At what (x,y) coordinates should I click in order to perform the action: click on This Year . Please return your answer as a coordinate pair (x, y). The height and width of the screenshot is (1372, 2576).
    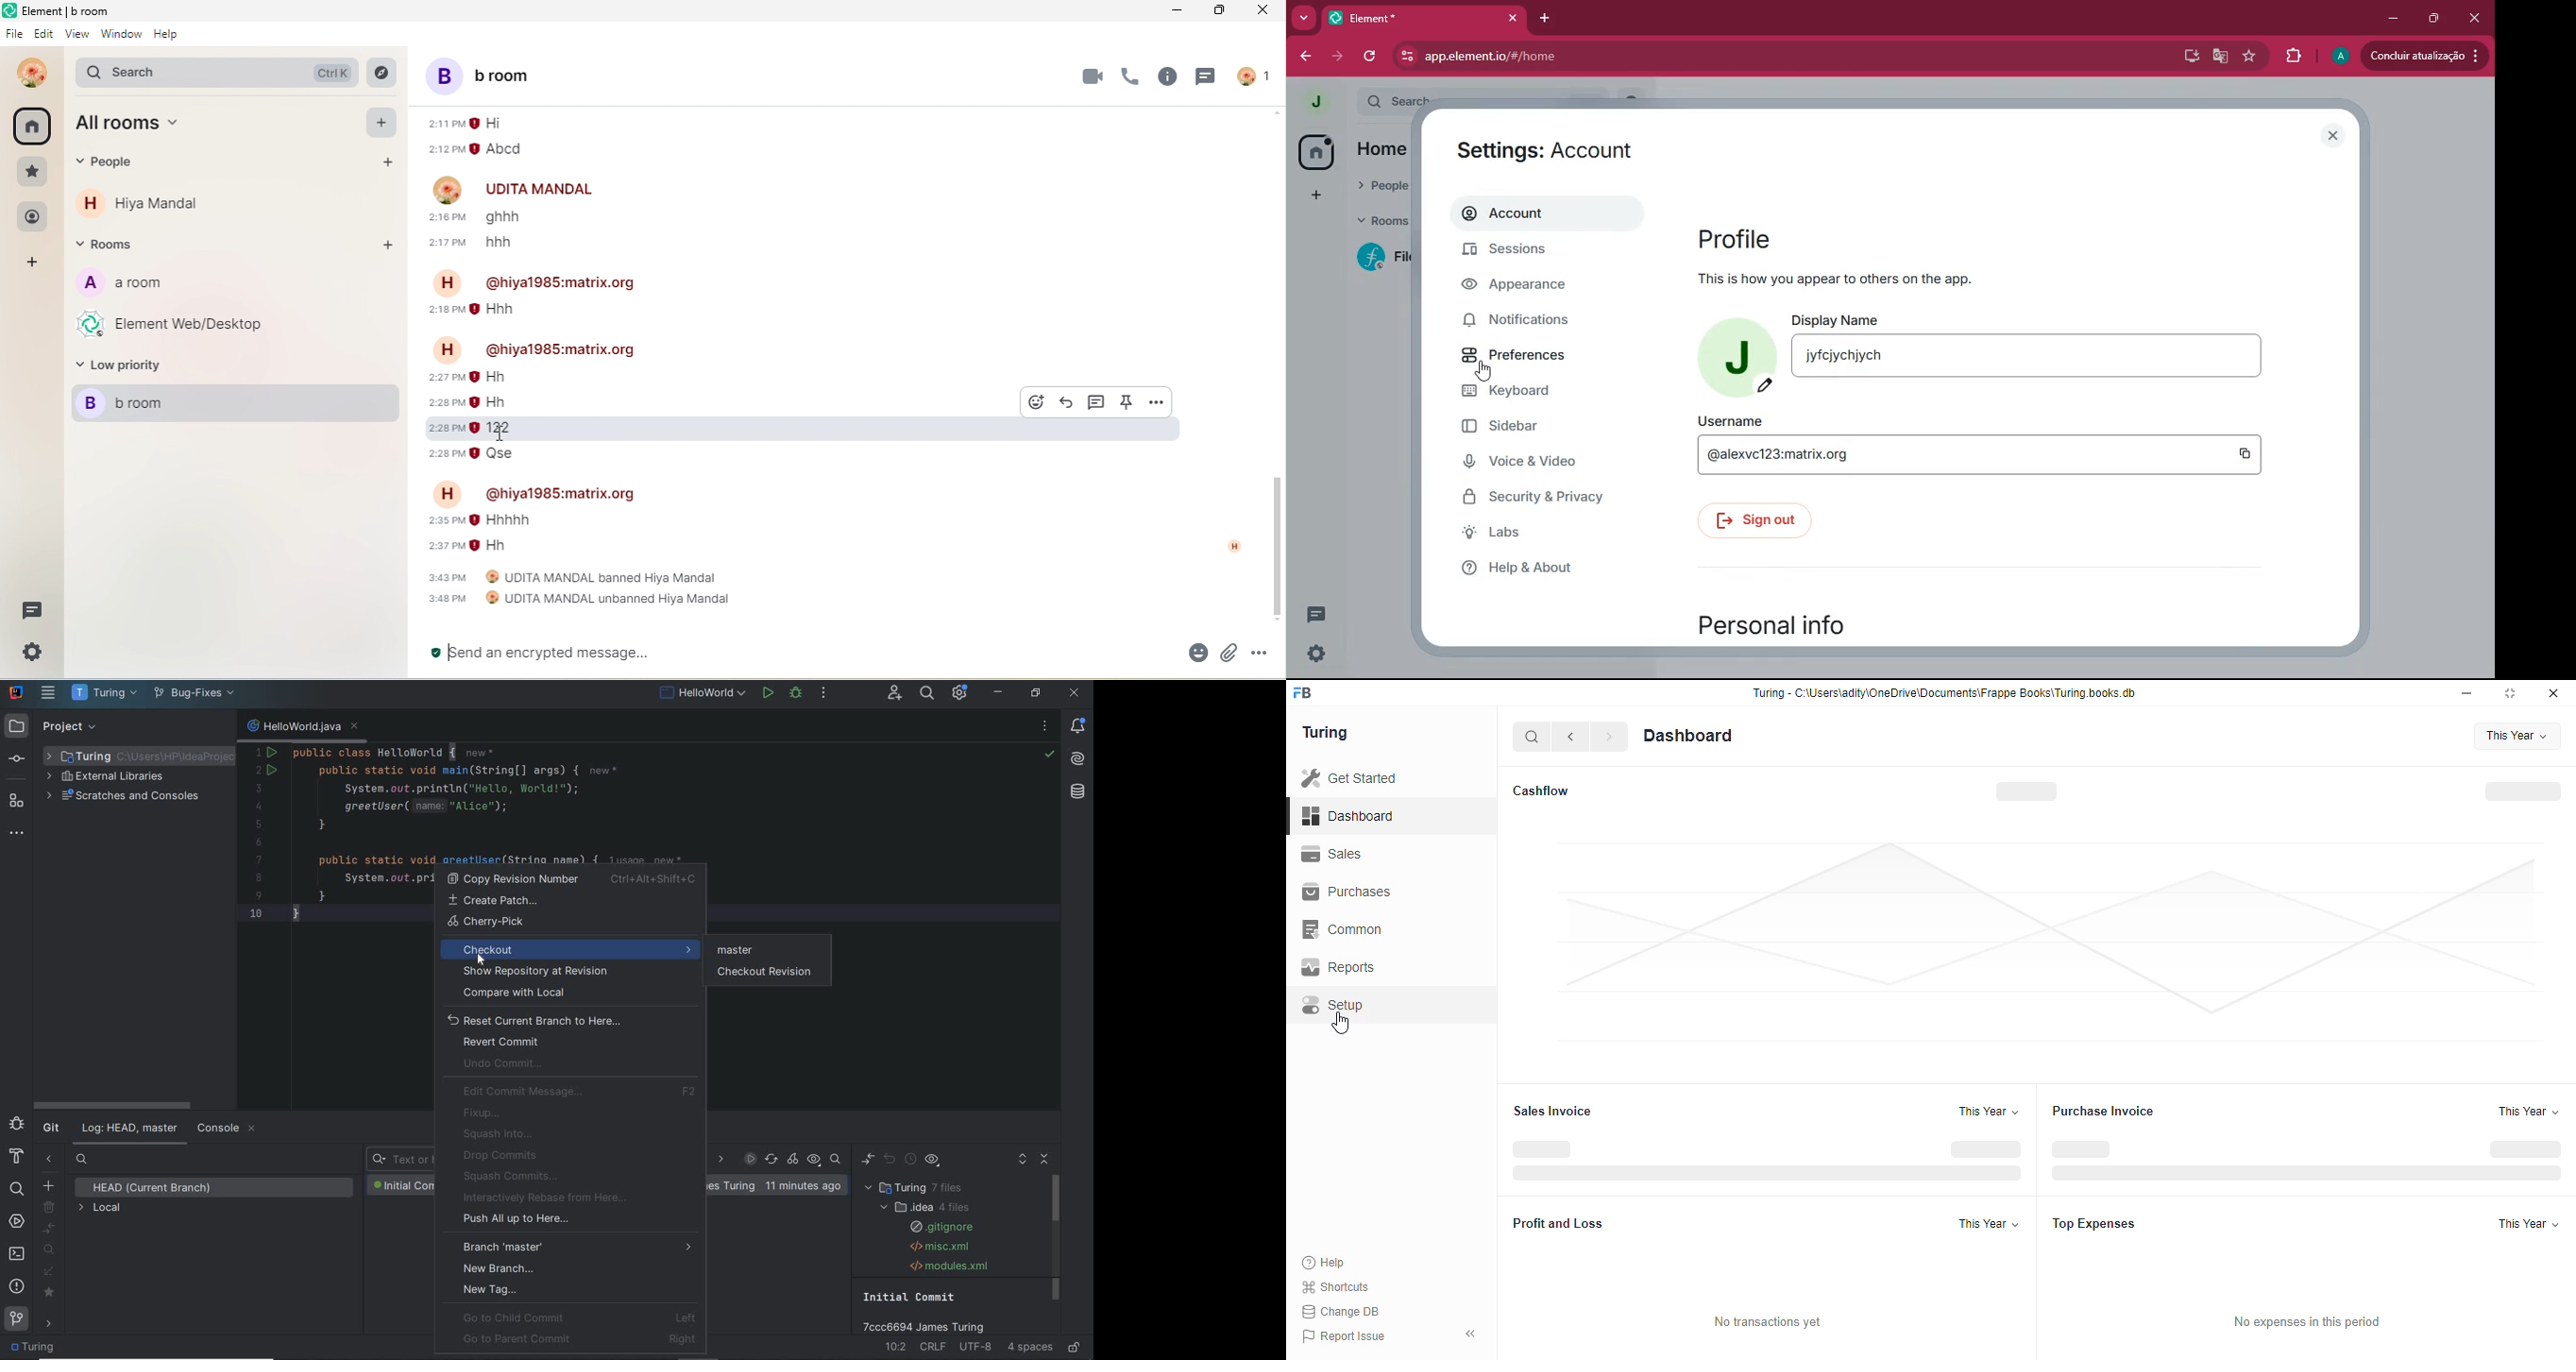
    Looking at the image, I should click on (2526, 1113).